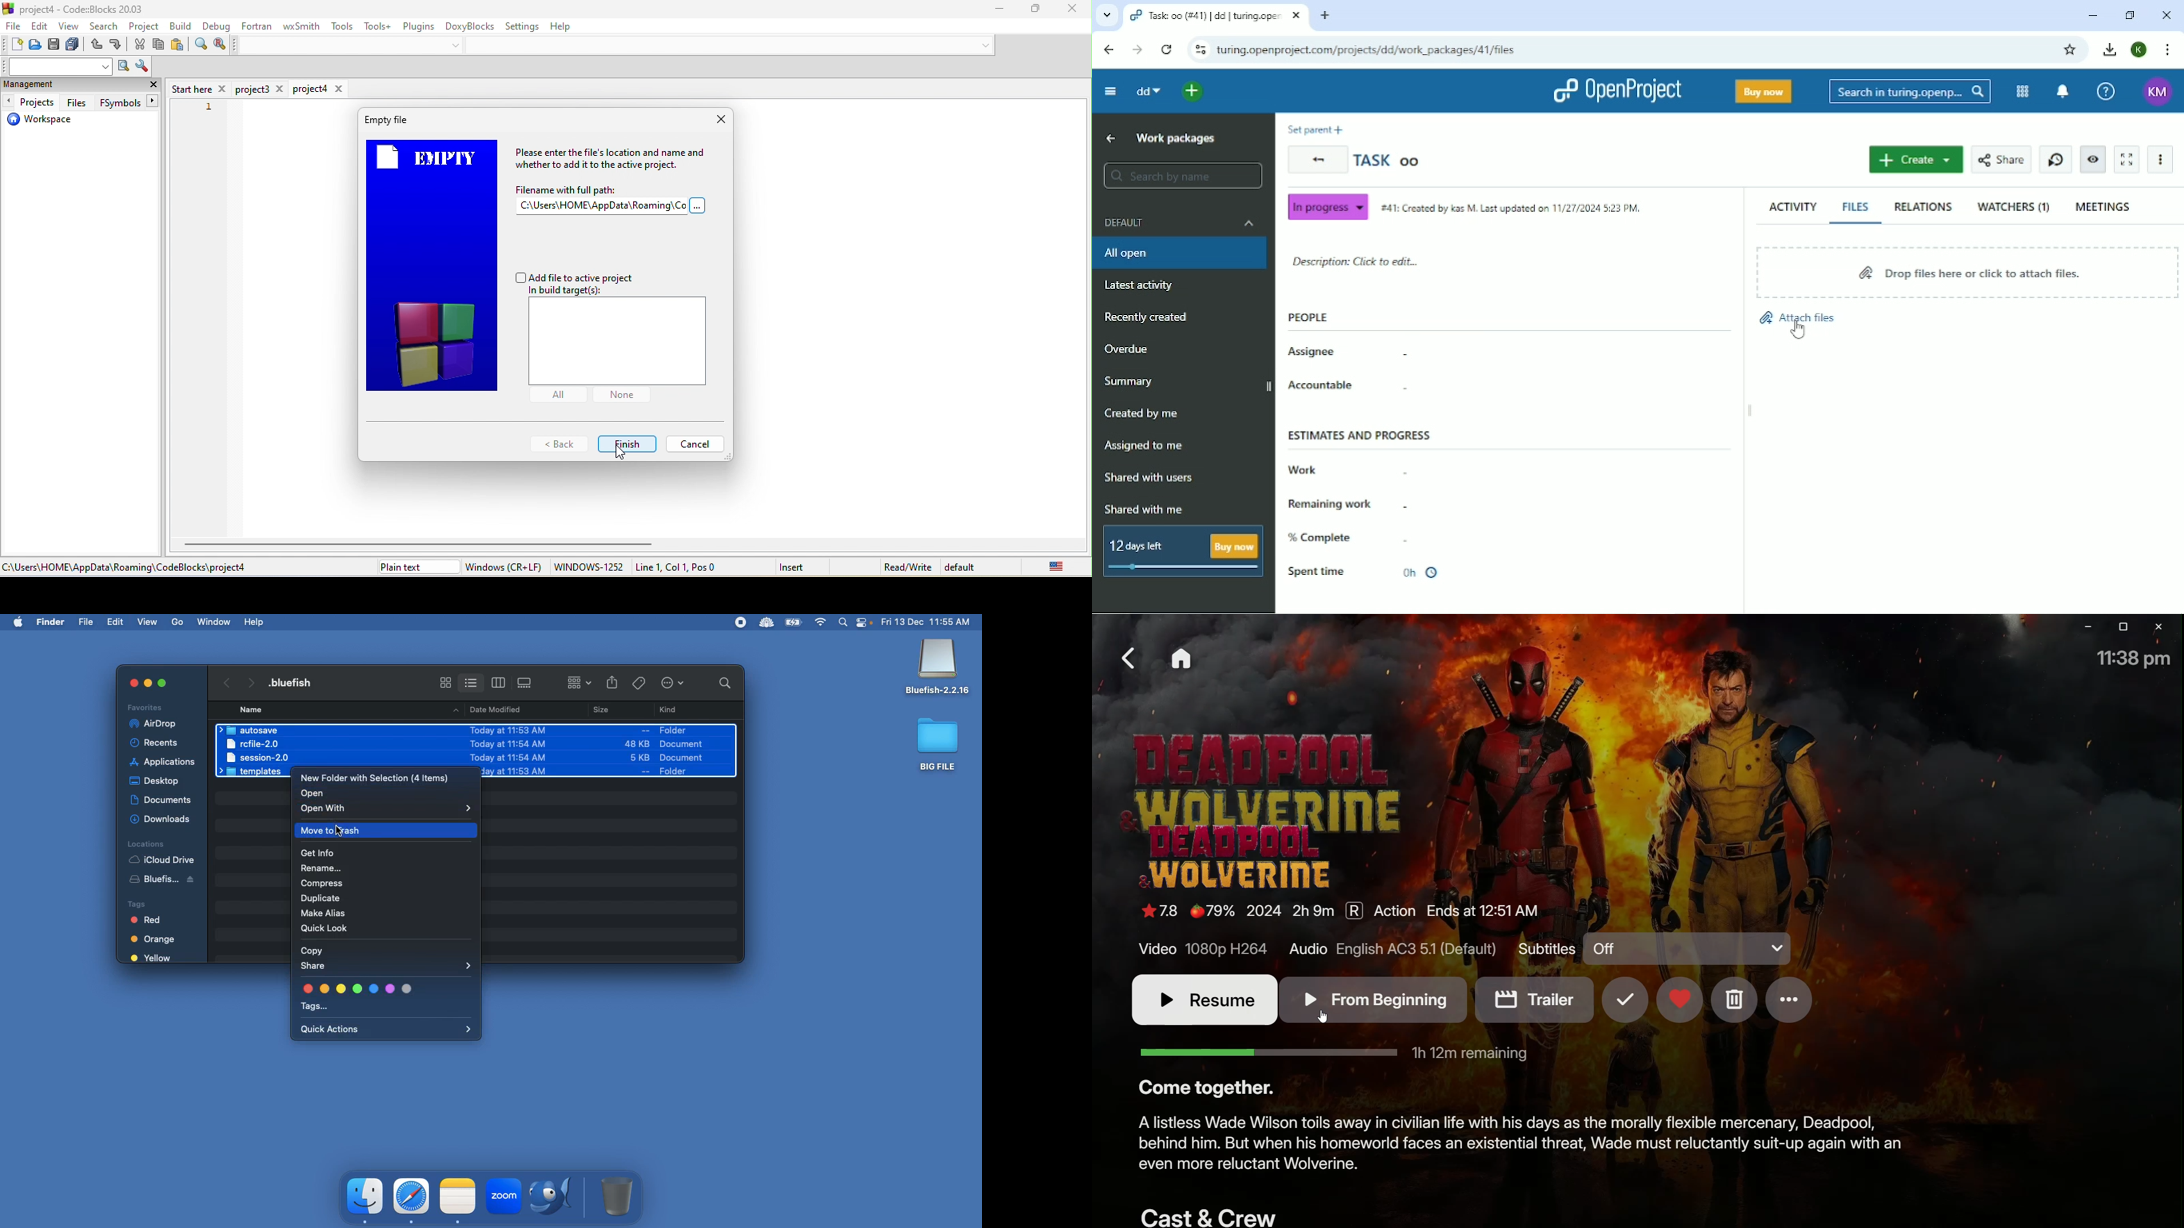  Describe the element at coordinates (75, 46) in the screenshot. I see `save everything` at that location.